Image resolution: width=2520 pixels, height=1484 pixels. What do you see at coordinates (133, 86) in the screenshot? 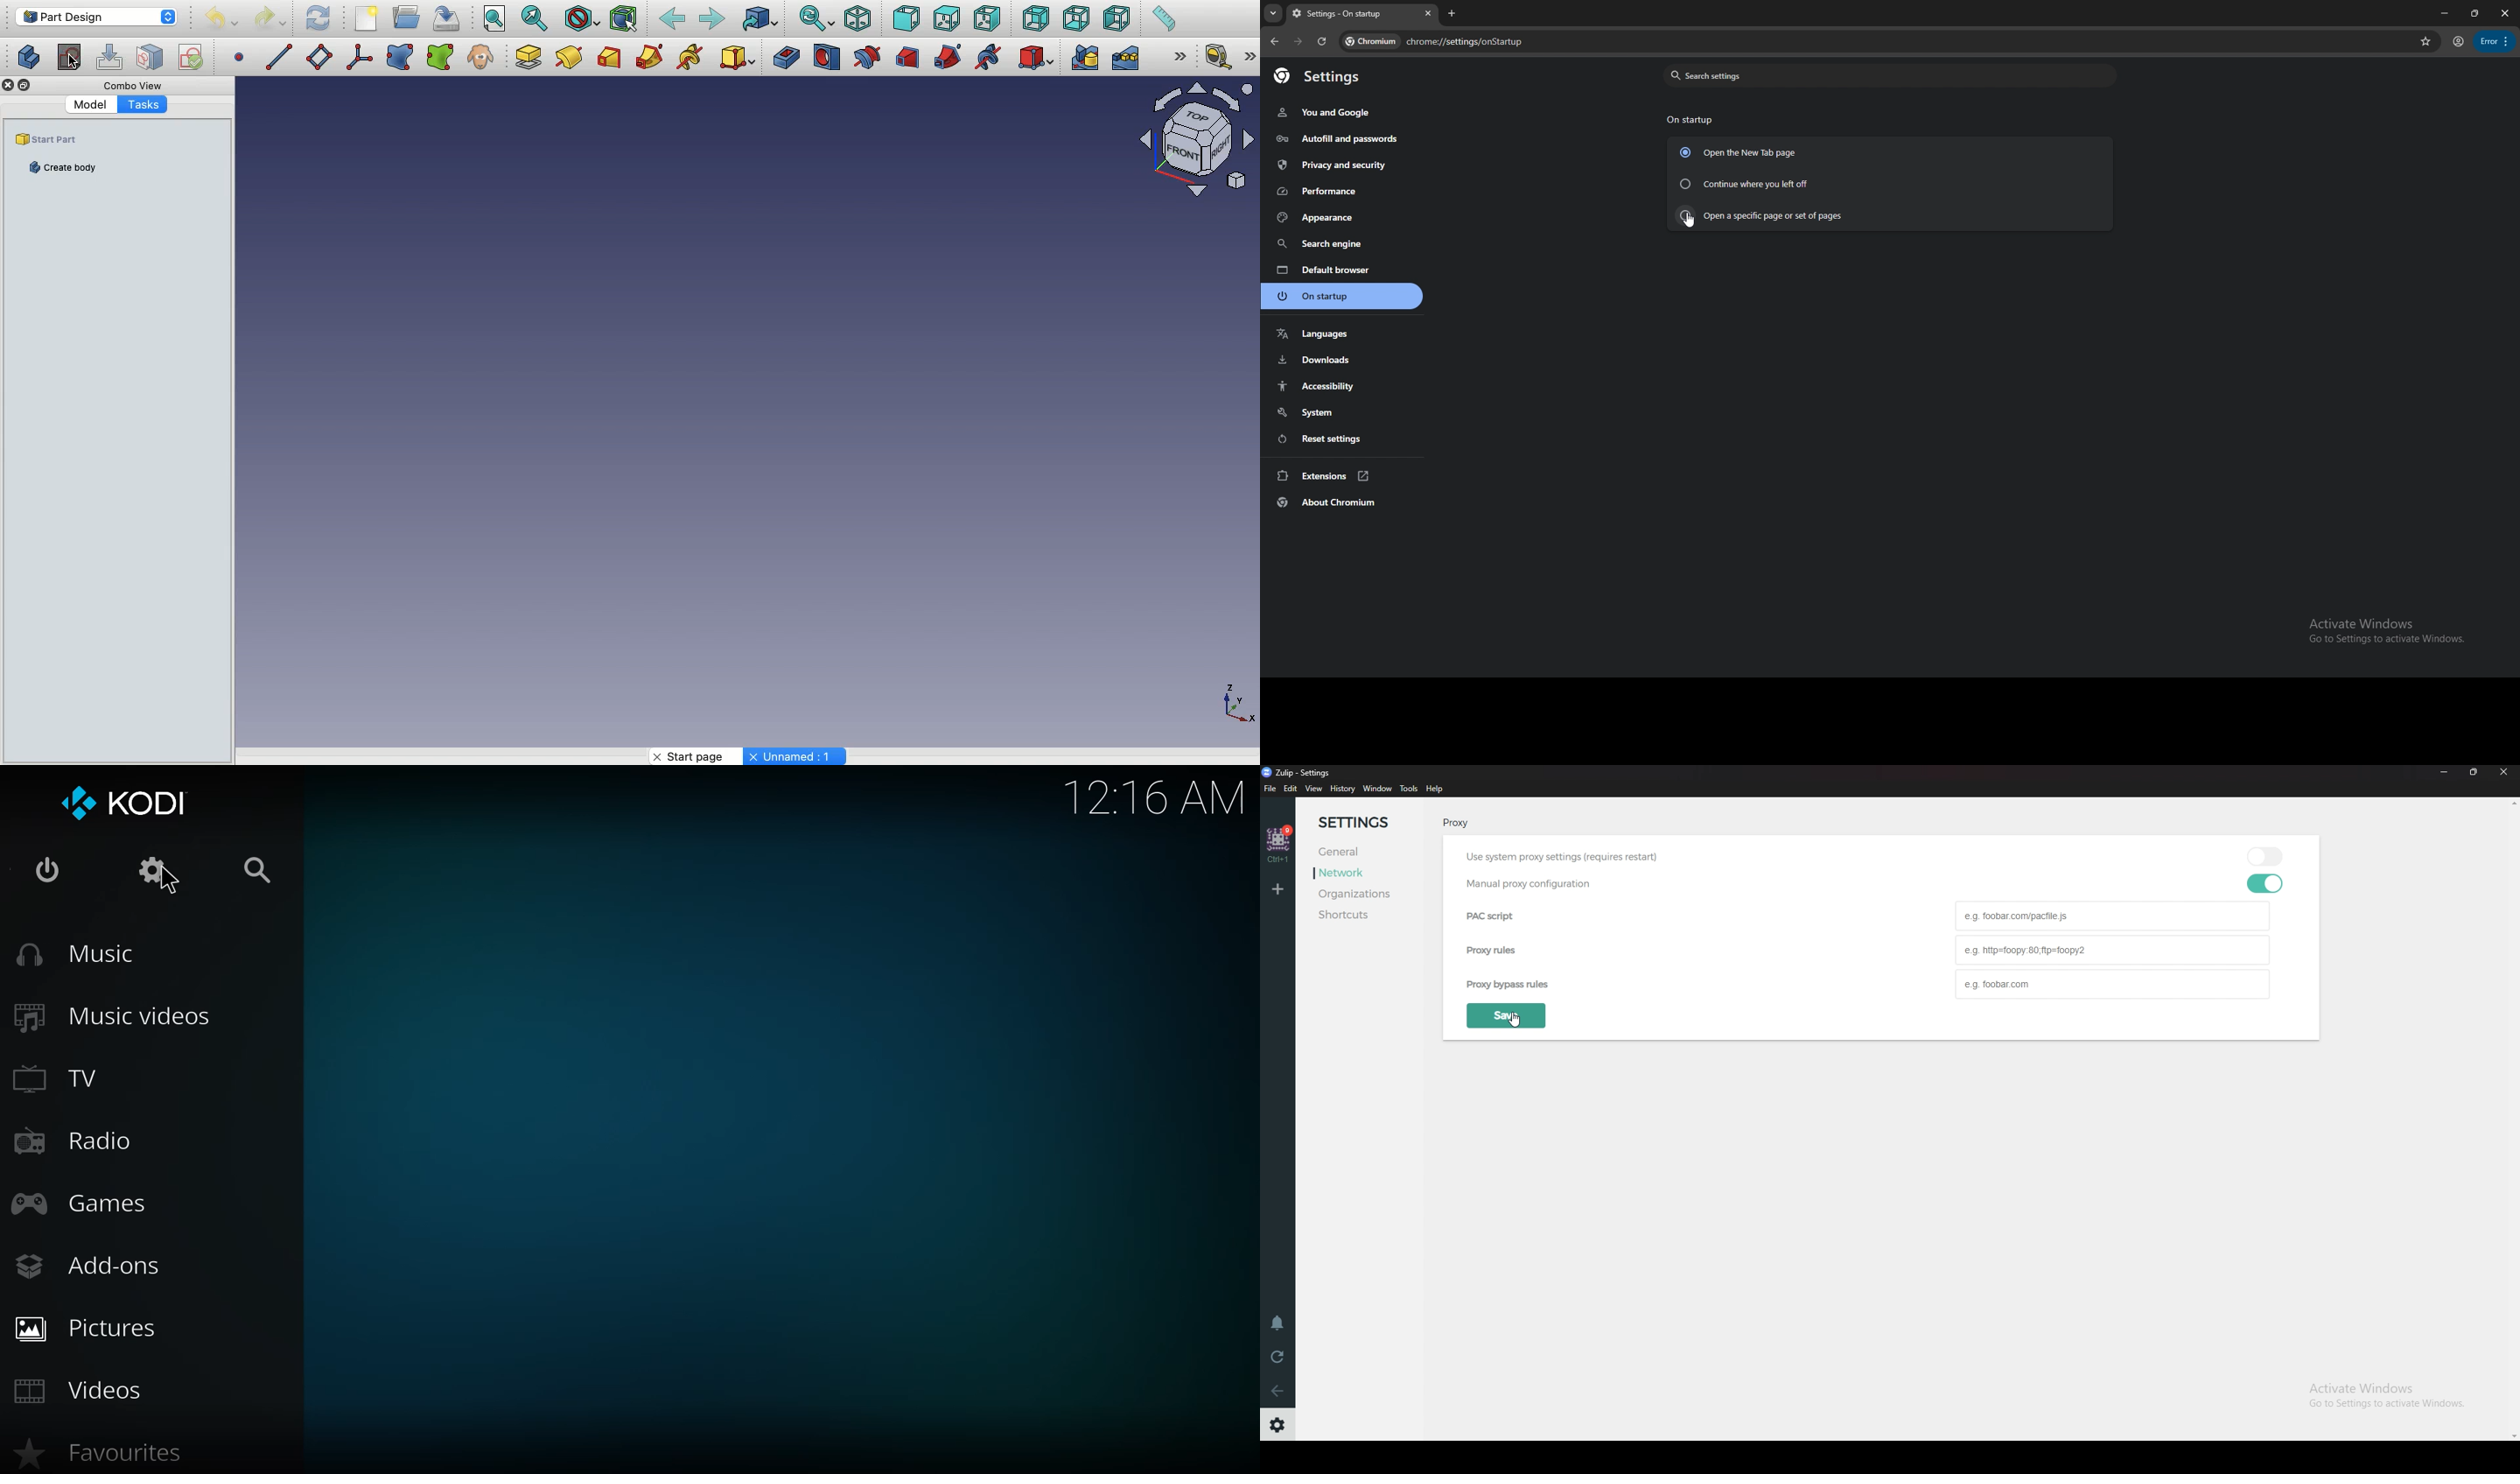
I see `Combo View` at bounding box center [133, 86].